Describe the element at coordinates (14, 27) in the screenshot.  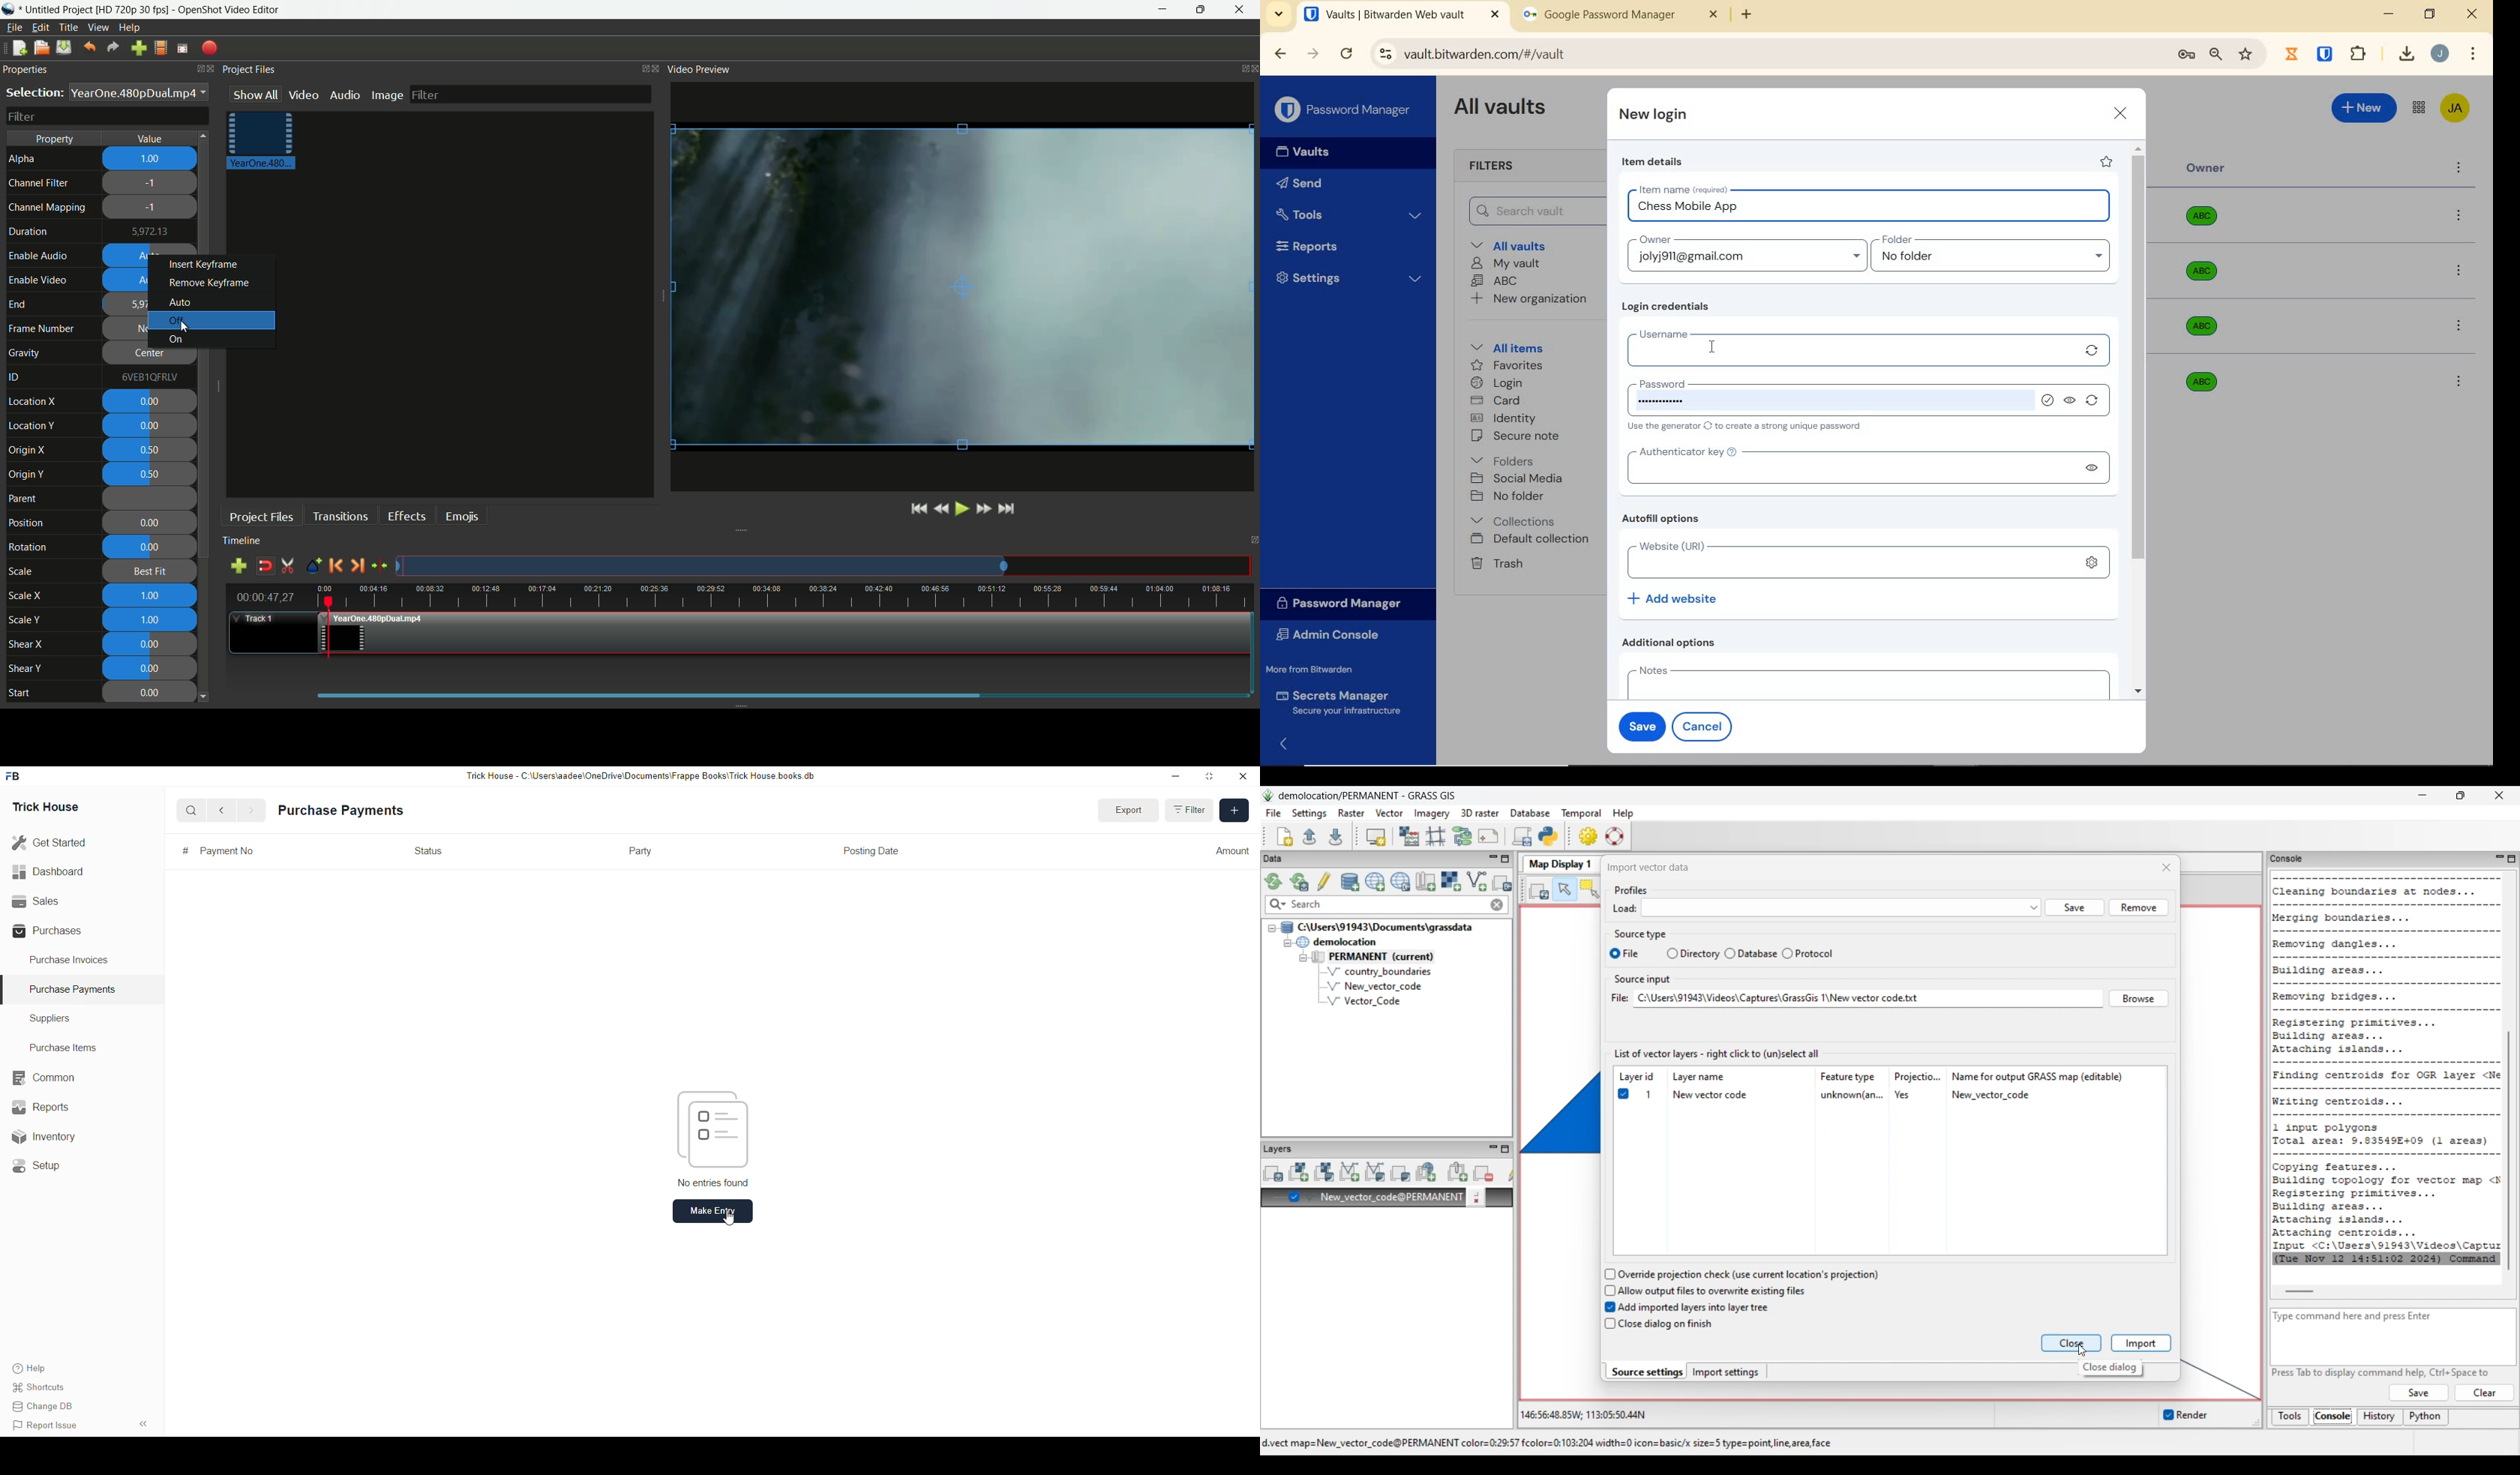
I see `file menu` at that location.